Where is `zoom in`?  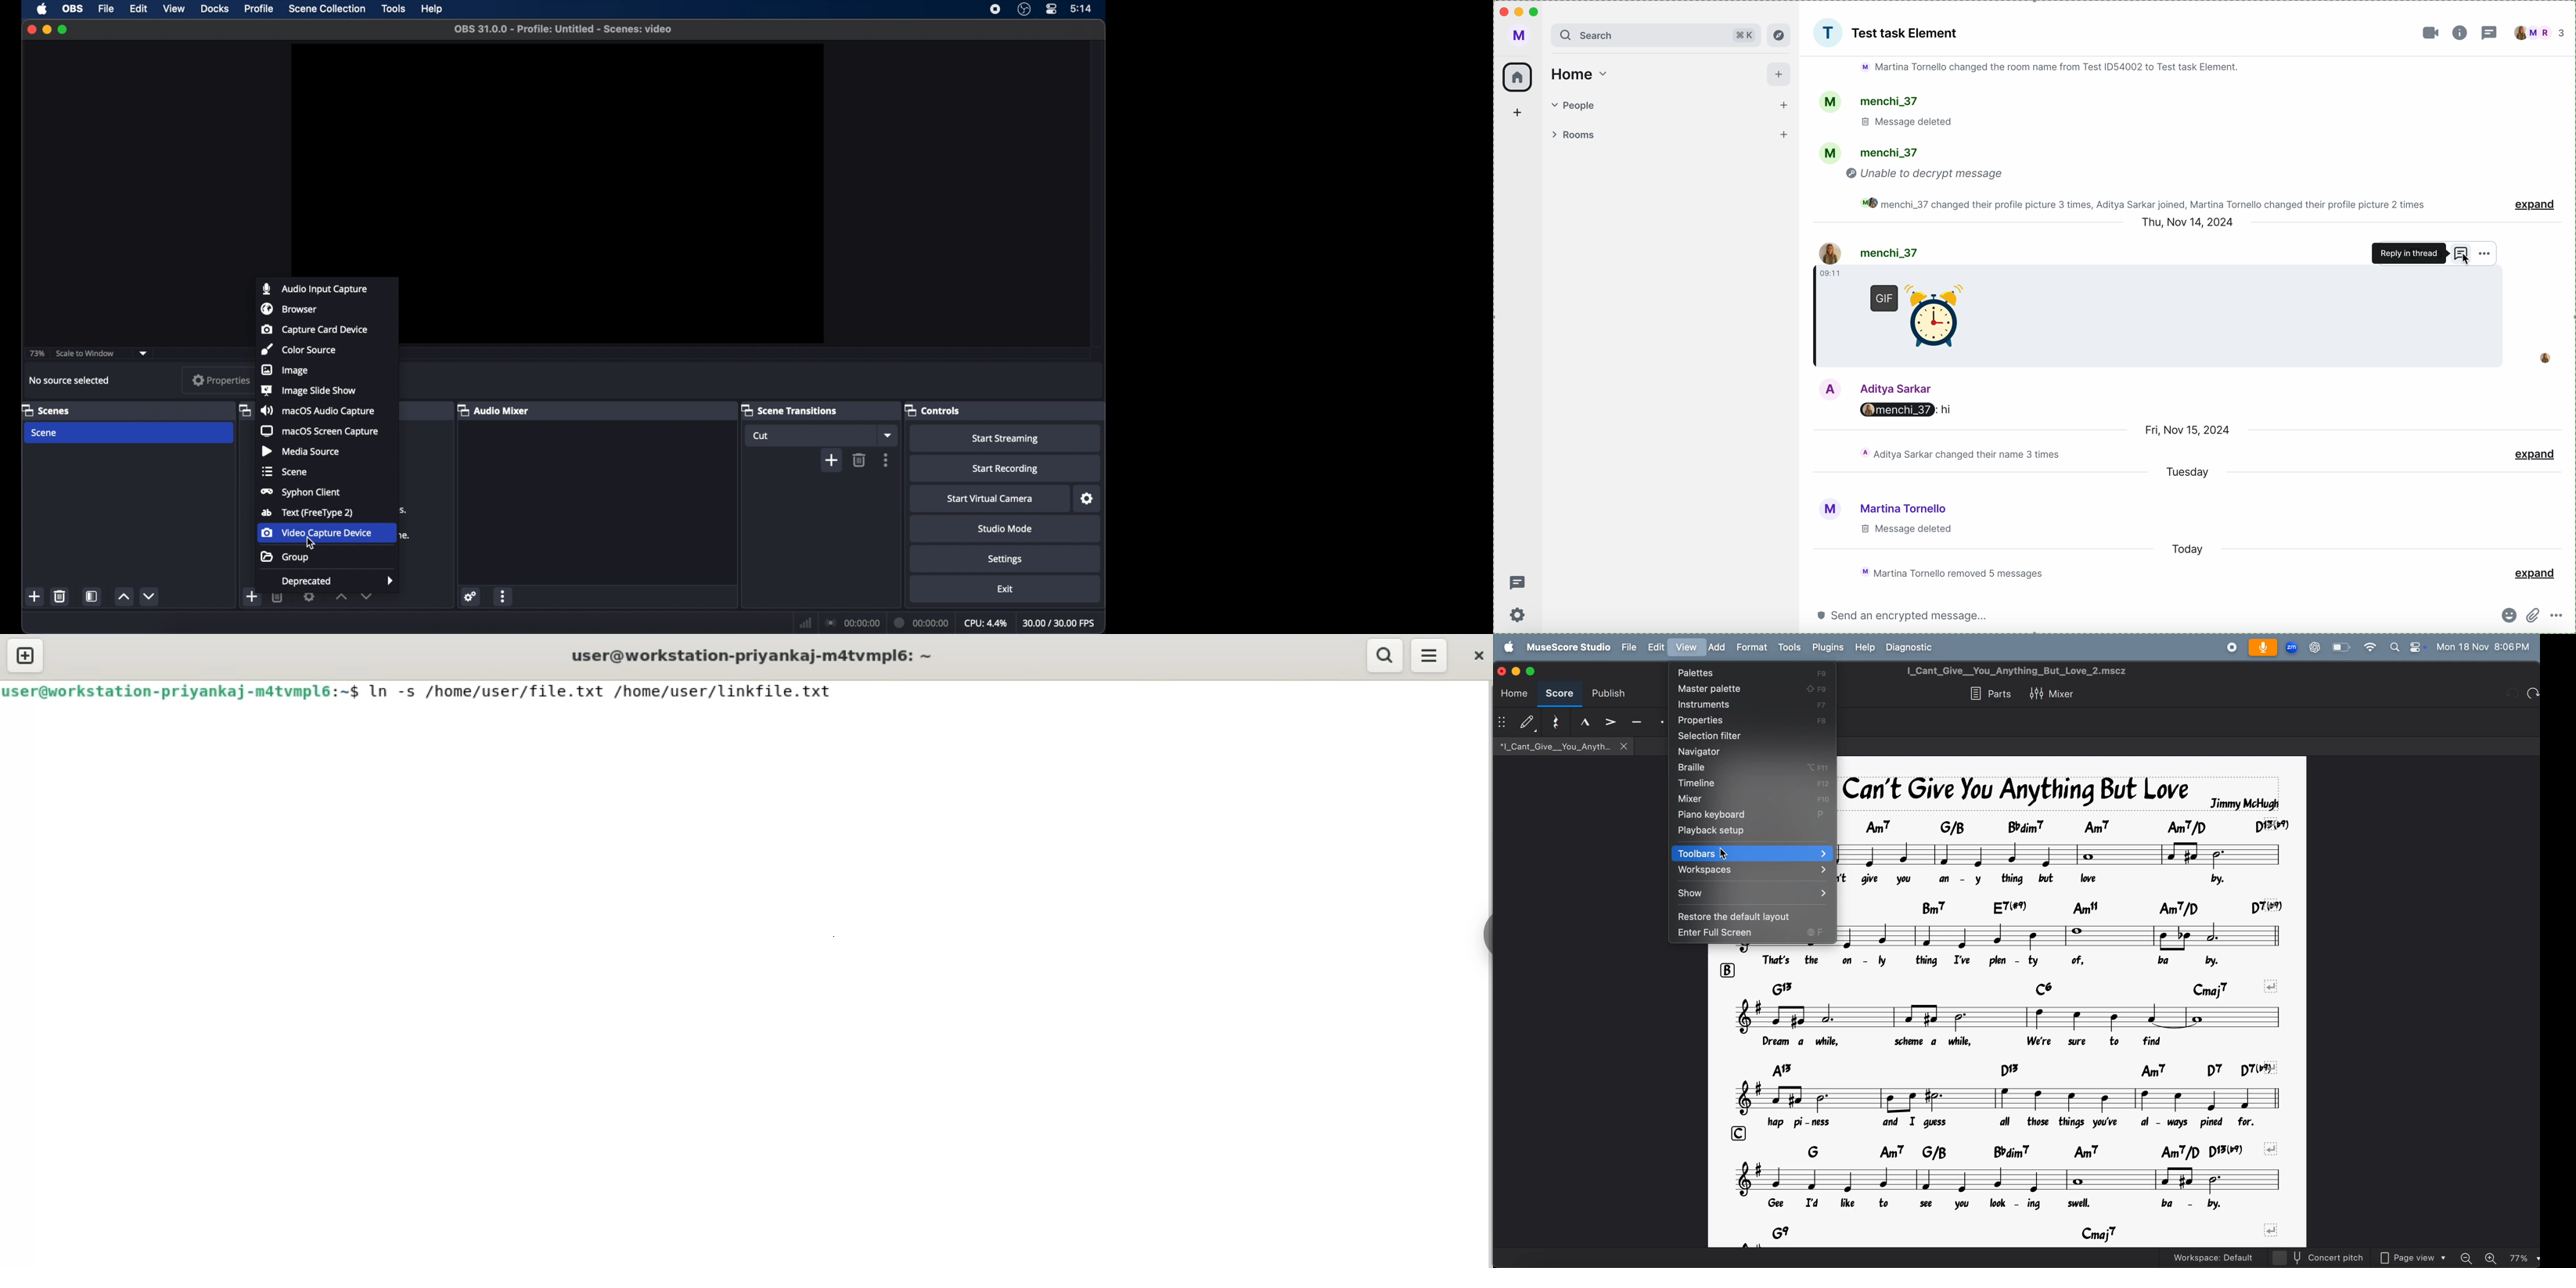
zoom in is located at coordinates (2492, 1258).